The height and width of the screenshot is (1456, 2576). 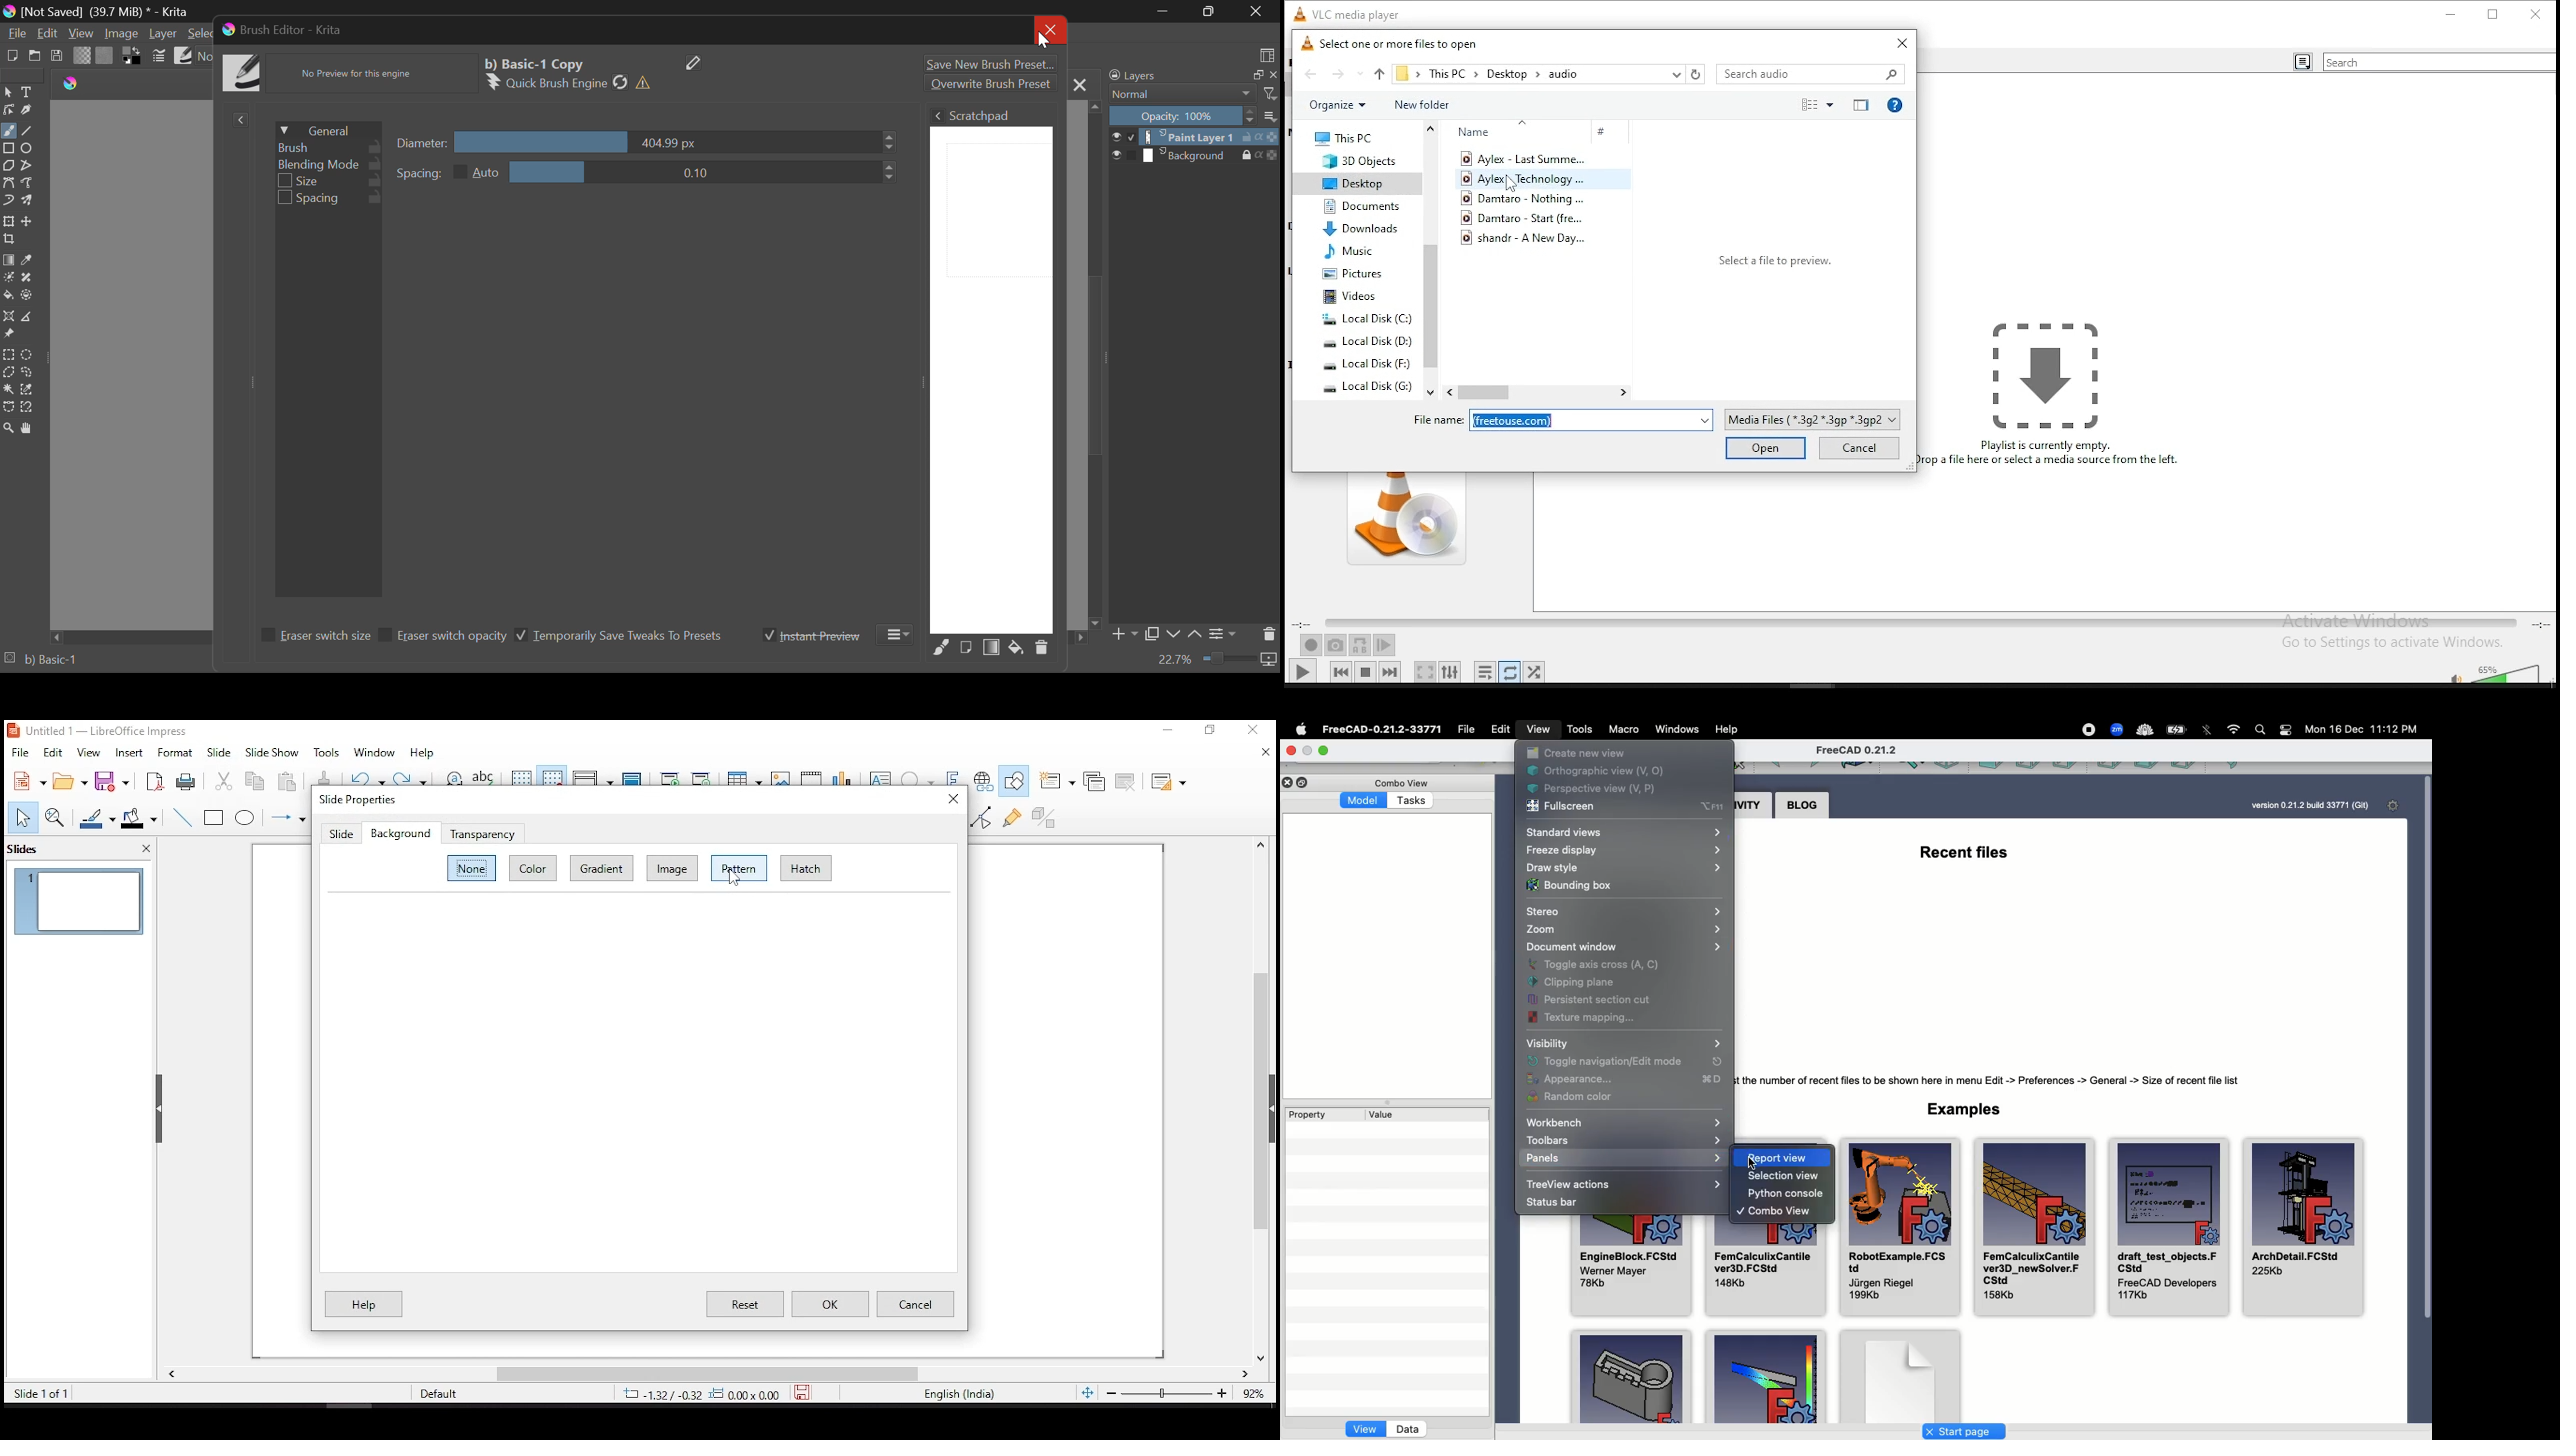 What do you see at coordinates (2302, 1230) in the screenshot?
I see `ArchDetail FCStd225Kb` at bounding box center [2302, 1230].